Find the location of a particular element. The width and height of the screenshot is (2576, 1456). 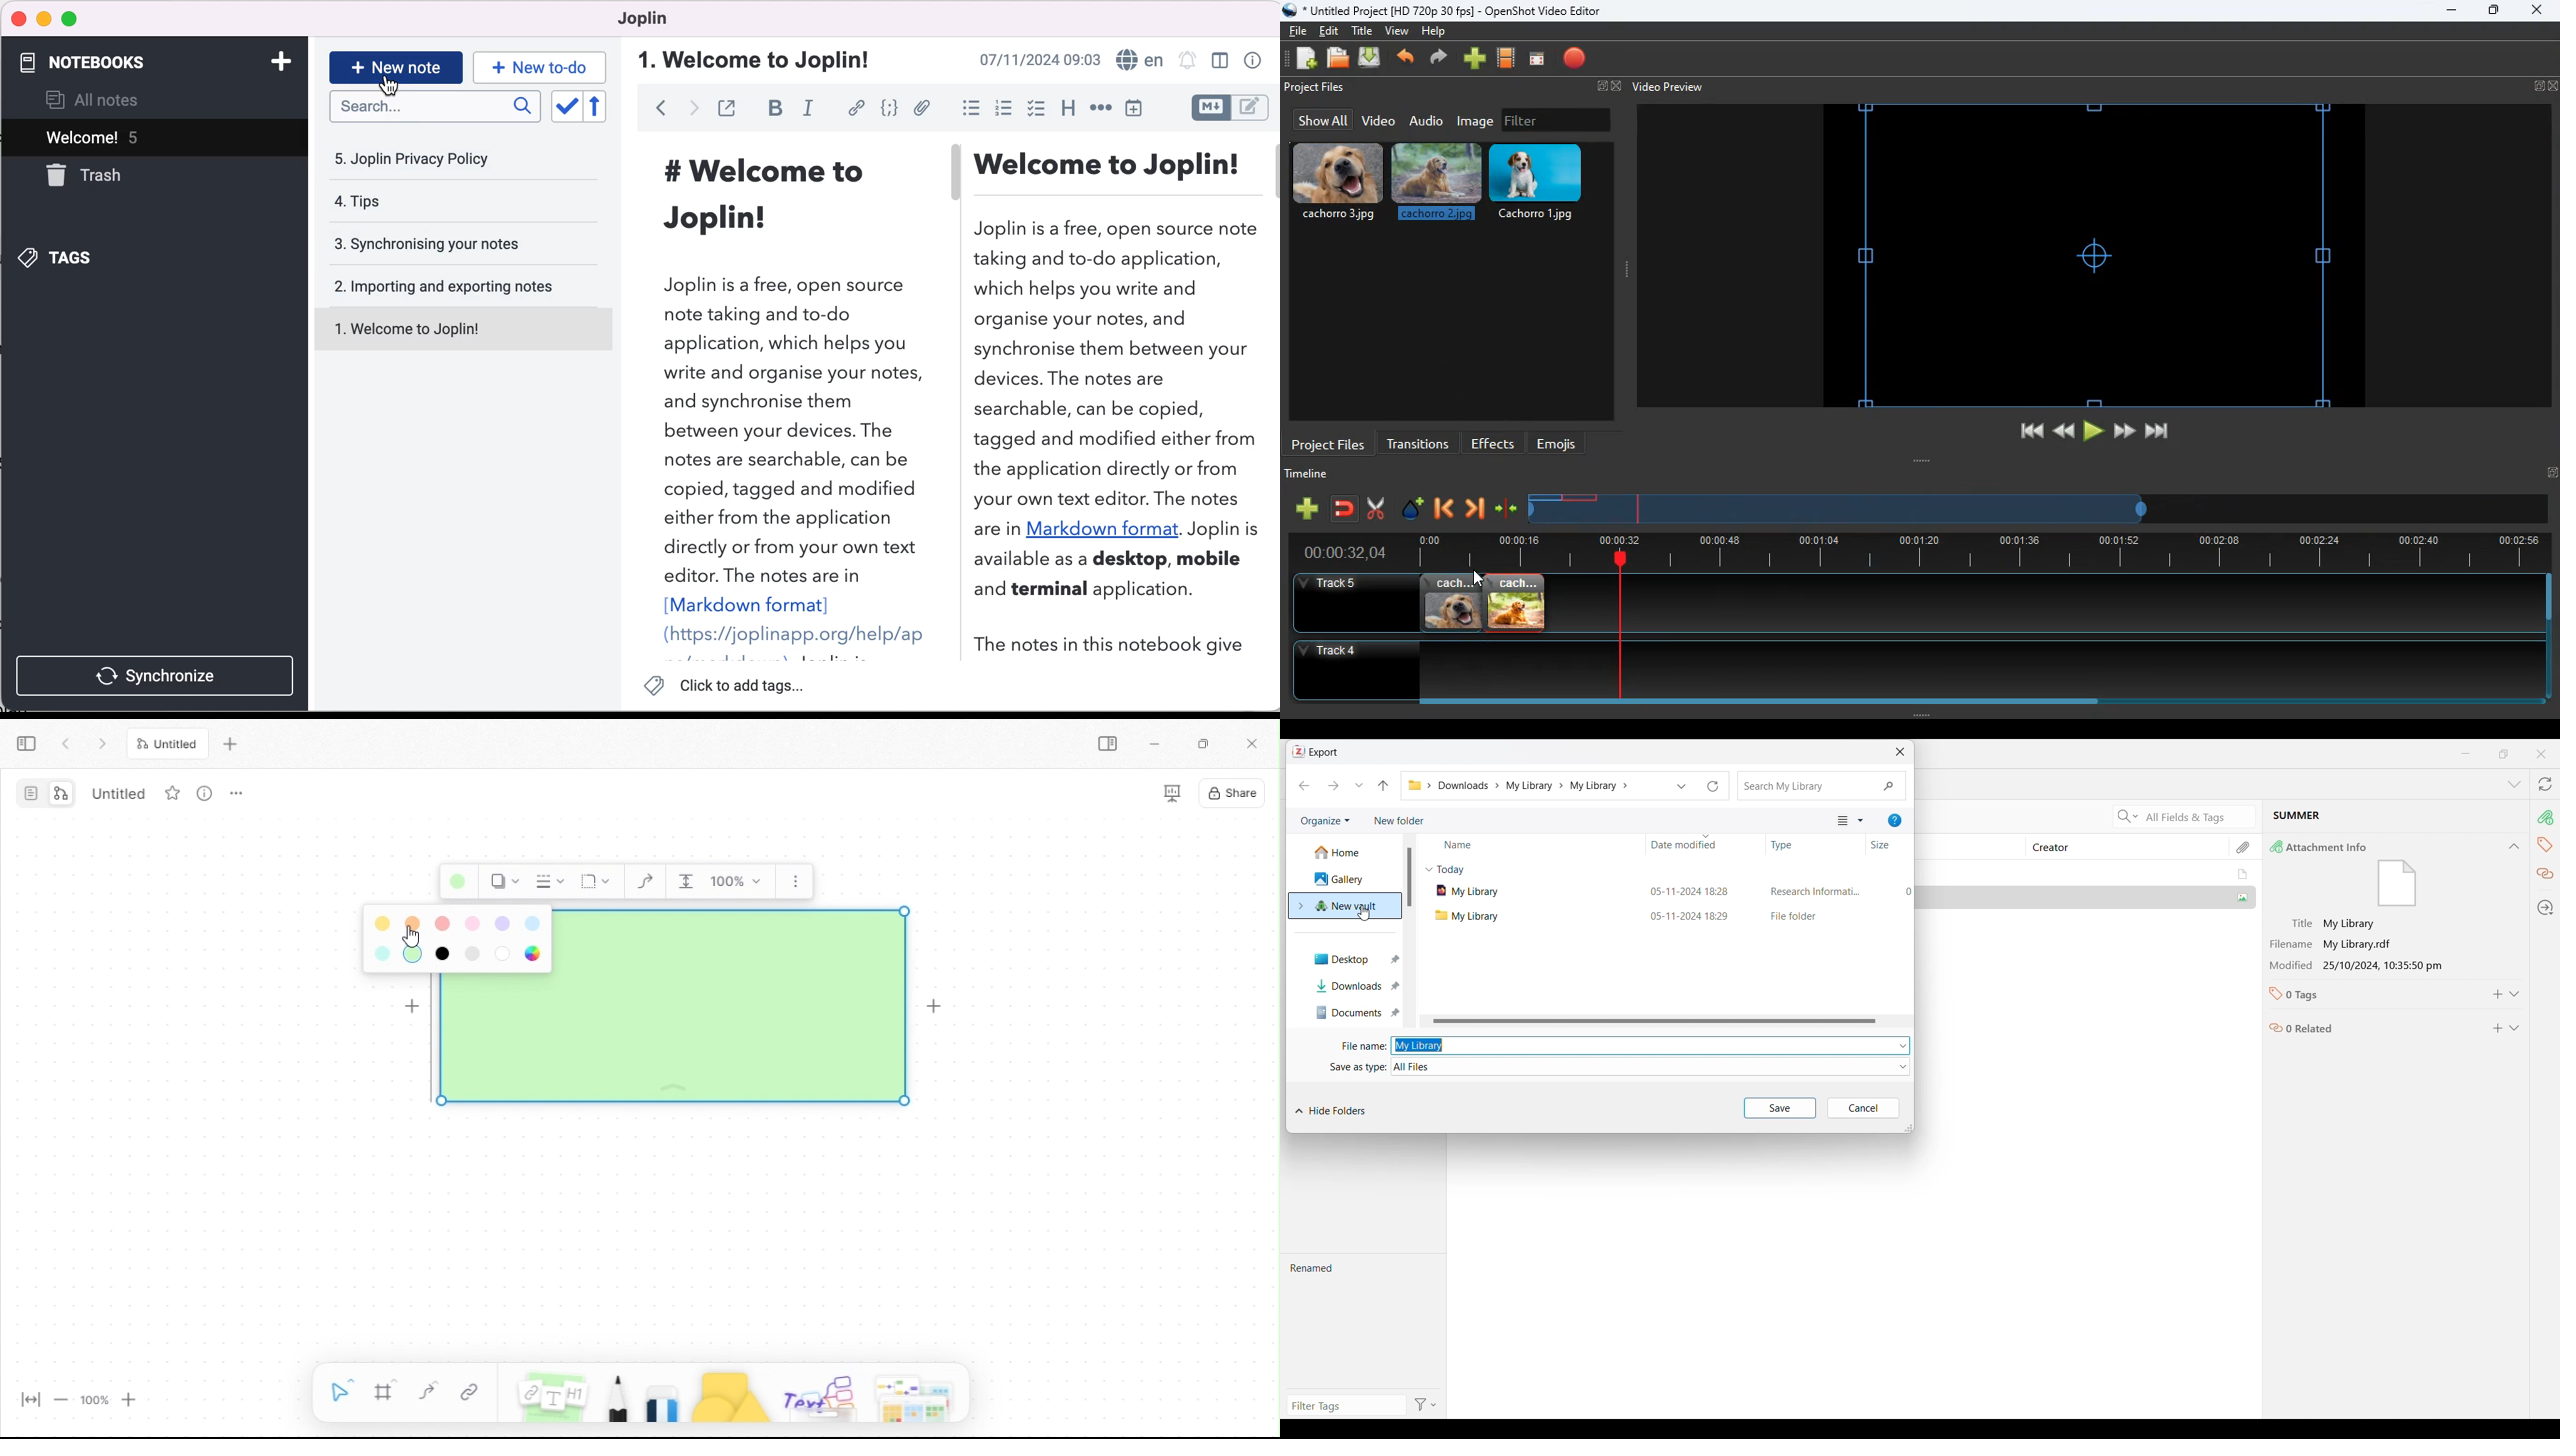

close is located at coordinates (17, 19).